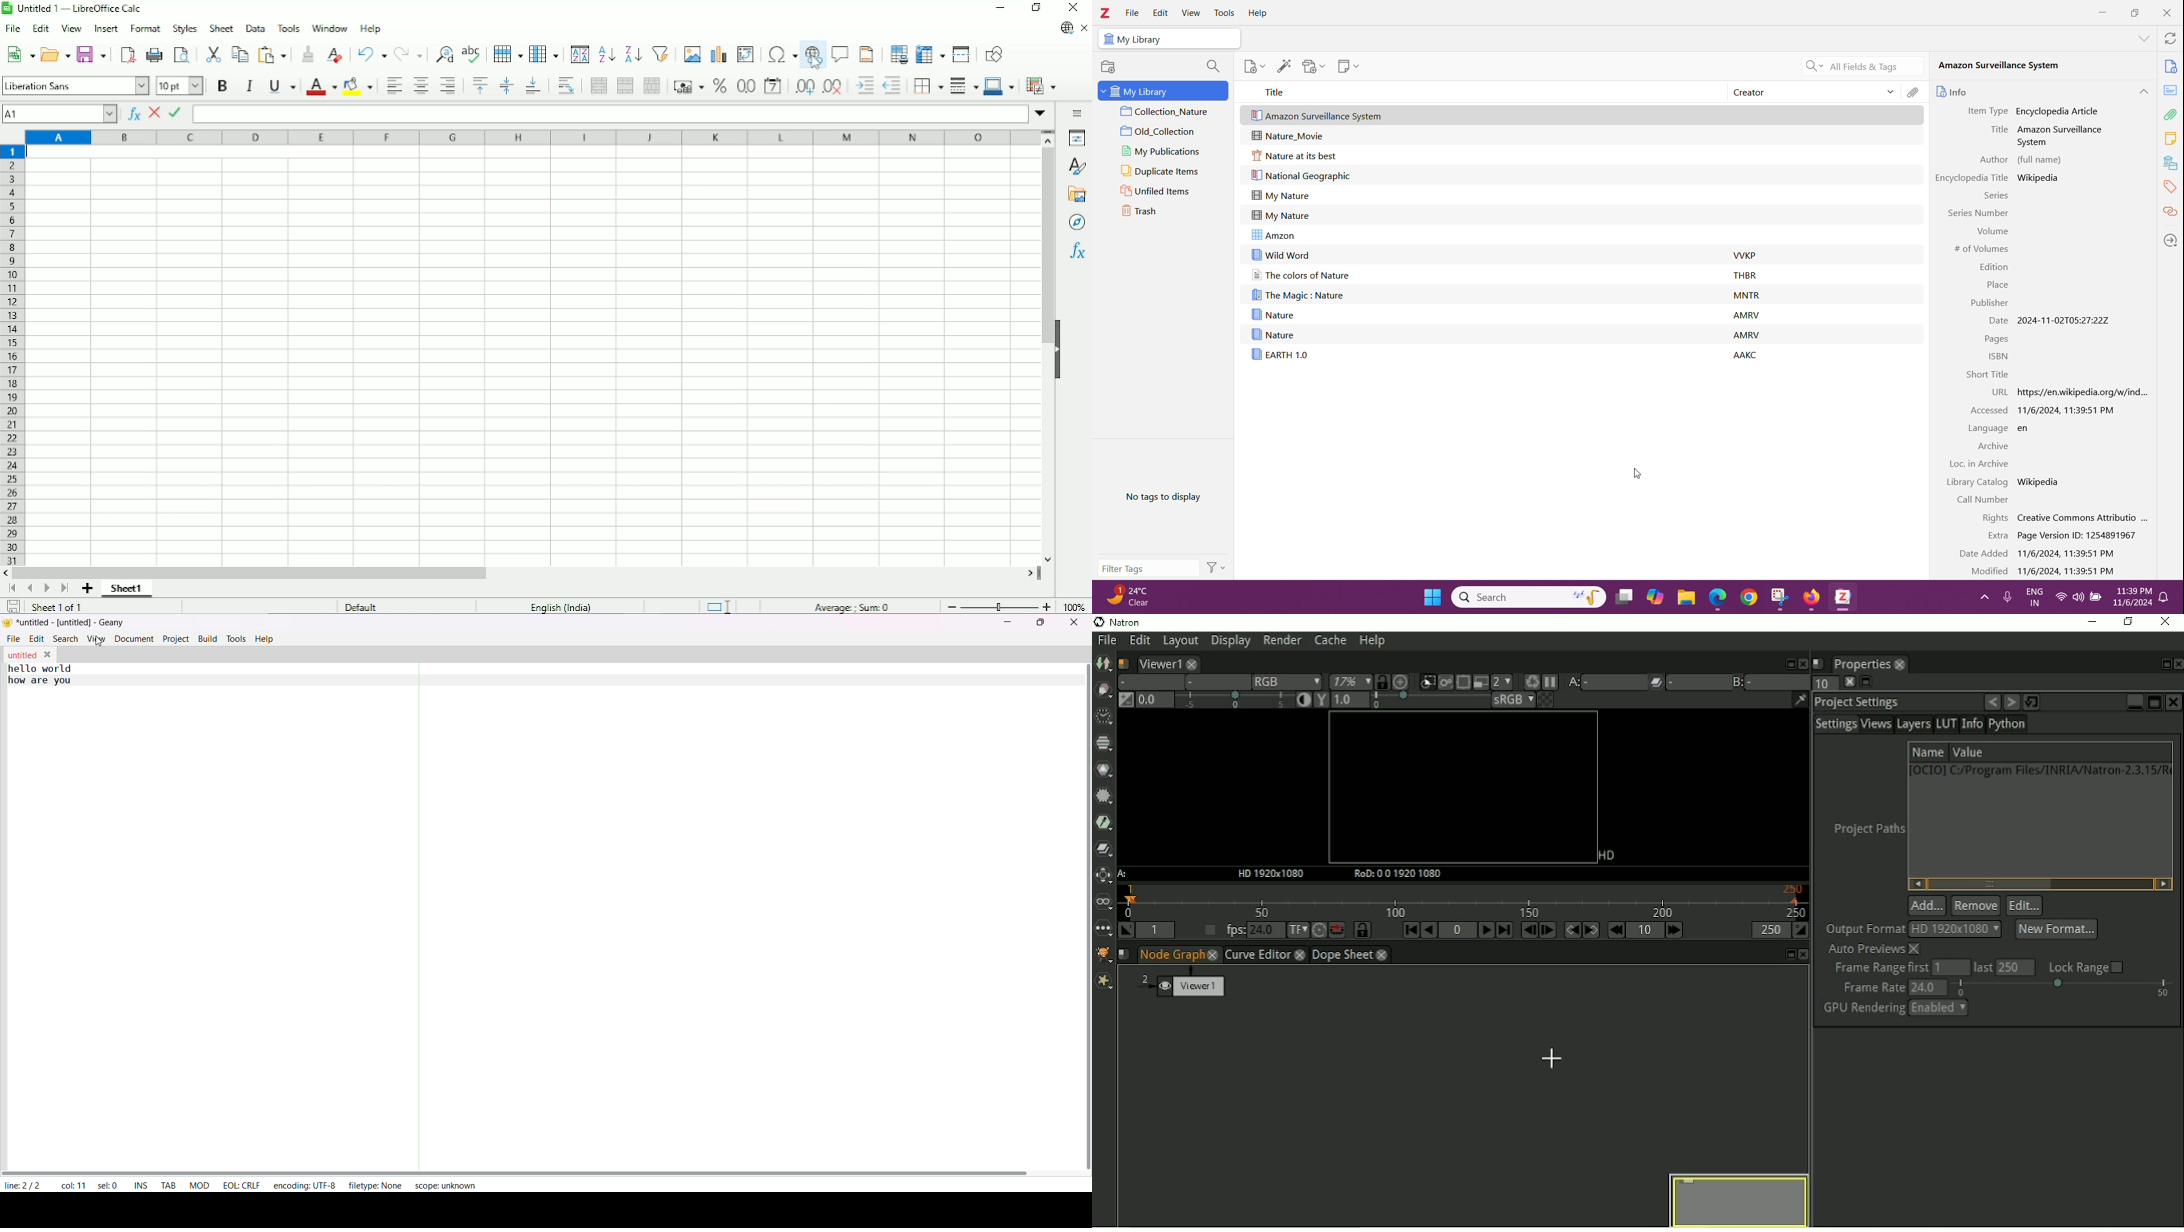 The image size is (2184, 1232). I want to click on Default, so click(361, 606).